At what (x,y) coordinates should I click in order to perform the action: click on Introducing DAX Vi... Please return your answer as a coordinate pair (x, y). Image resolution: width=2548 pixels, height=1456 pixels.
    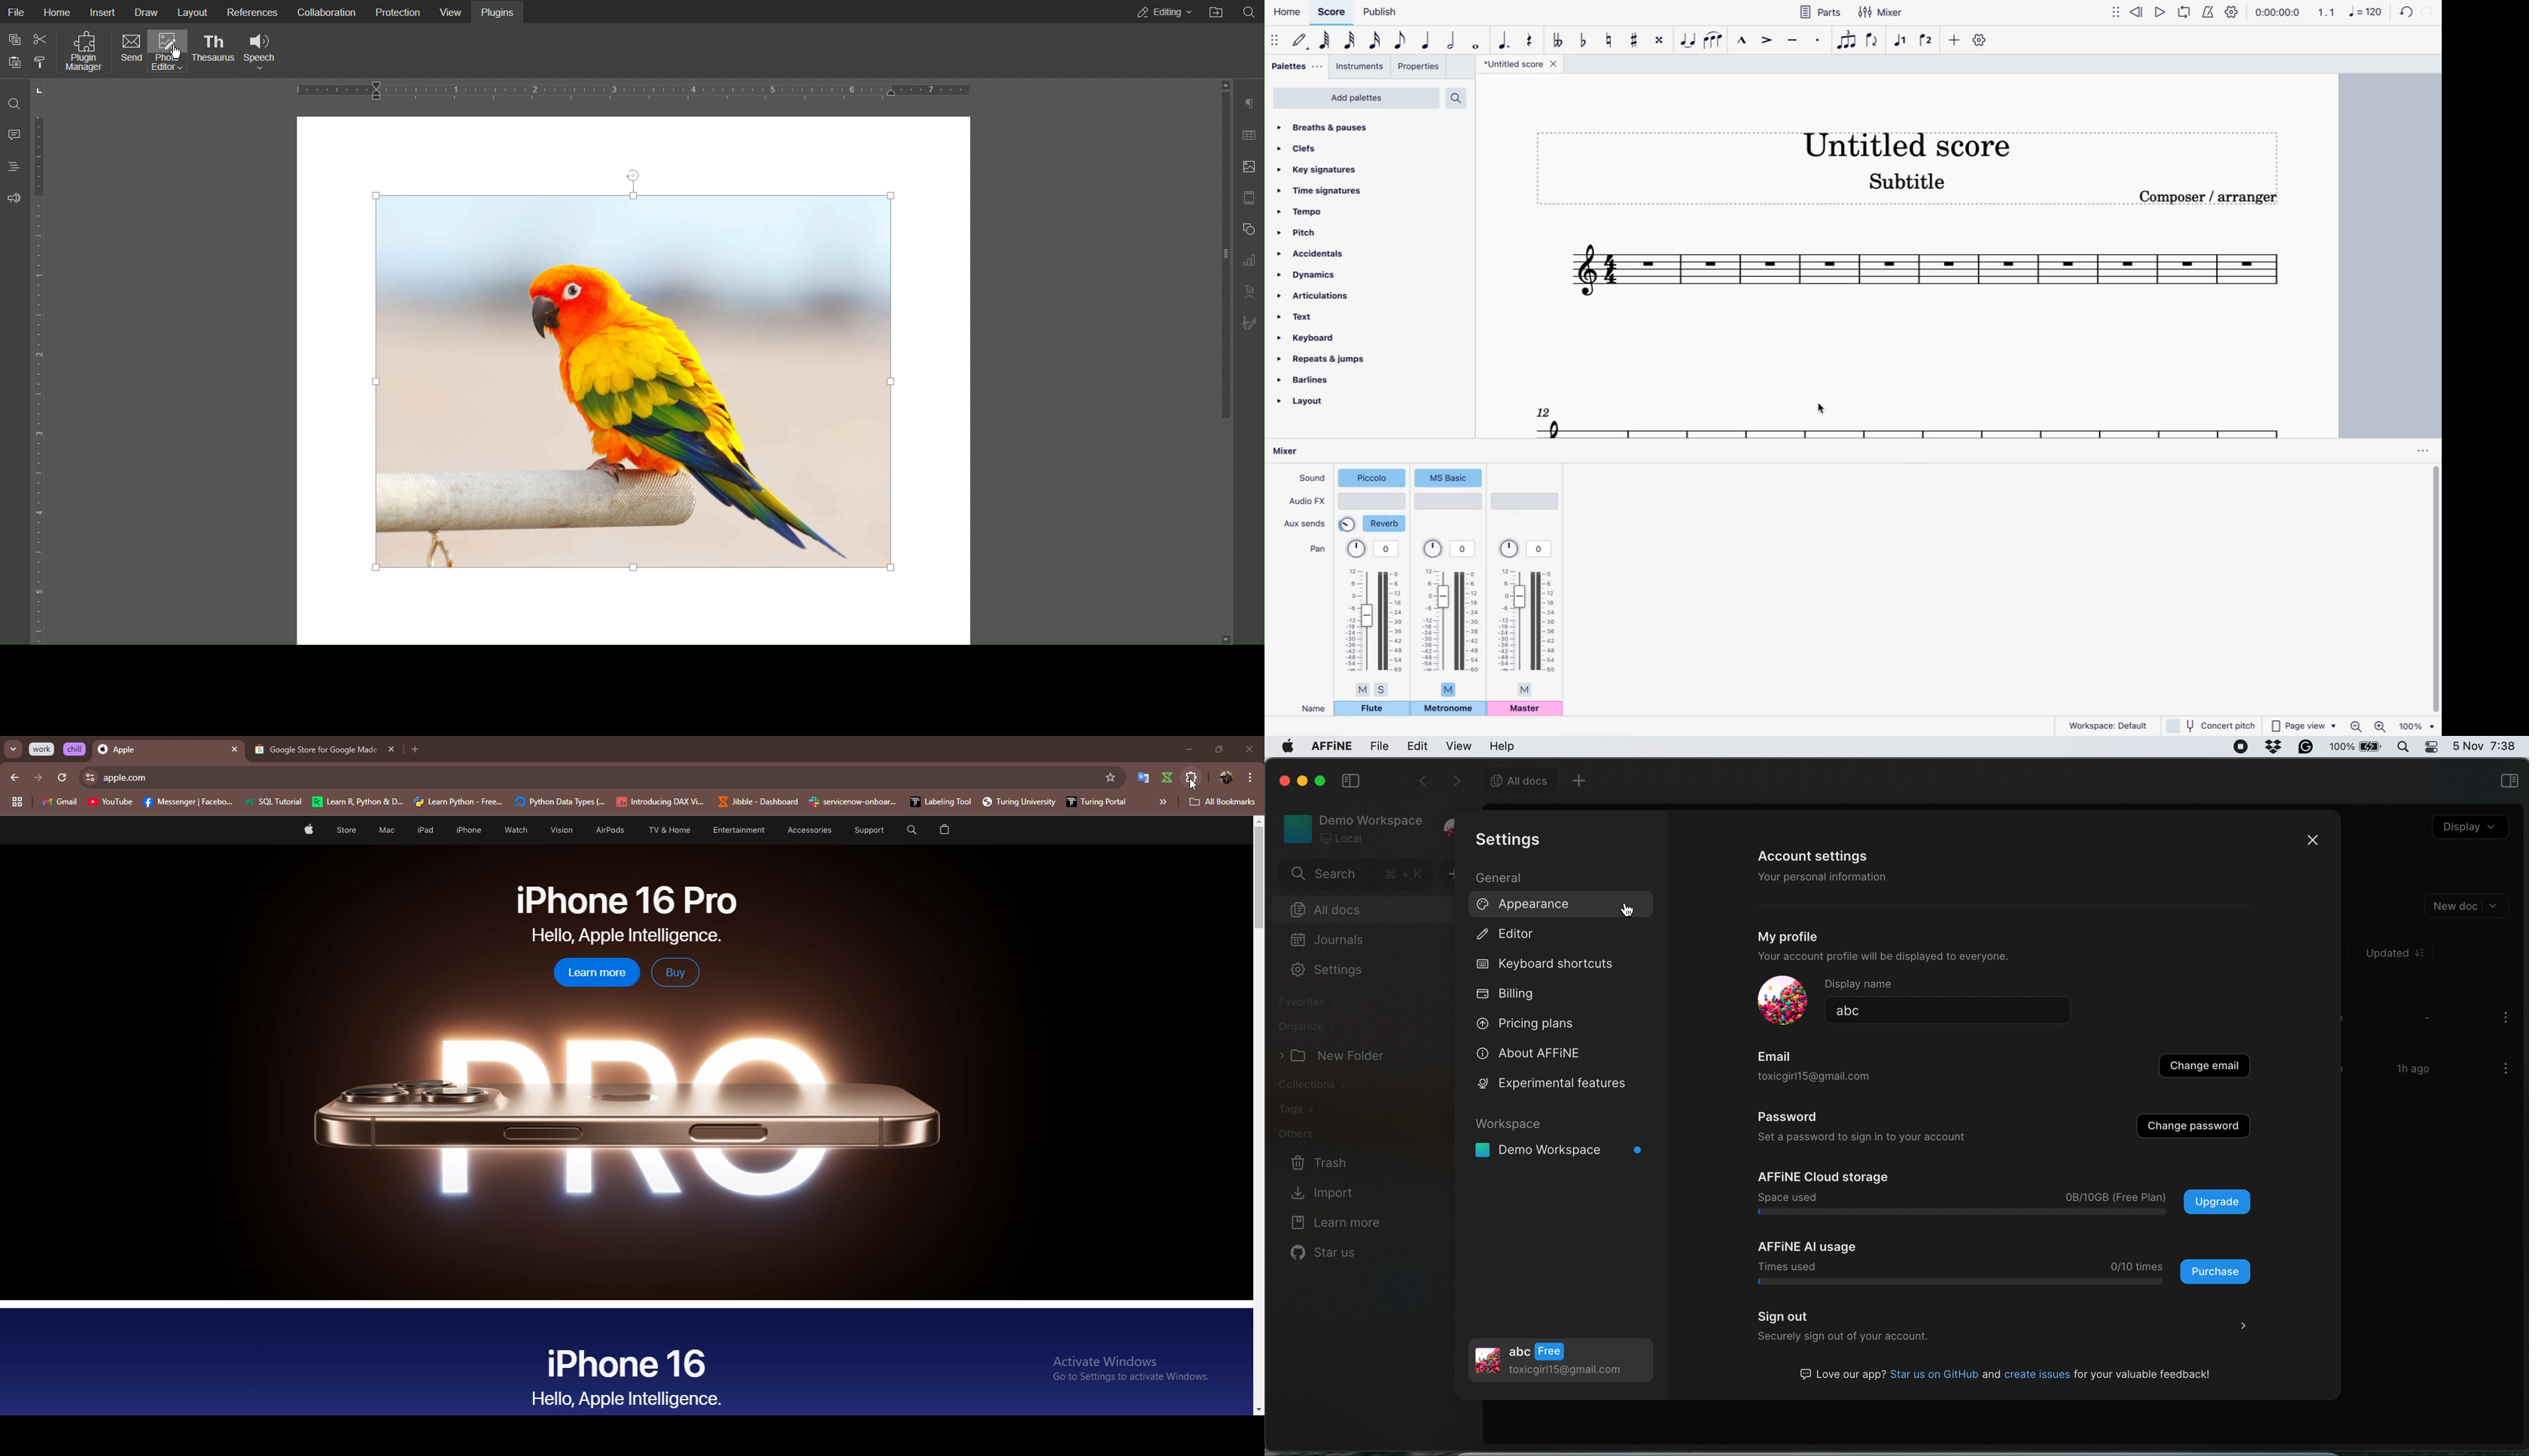
    Looking at the image, I should click on (661, 802).